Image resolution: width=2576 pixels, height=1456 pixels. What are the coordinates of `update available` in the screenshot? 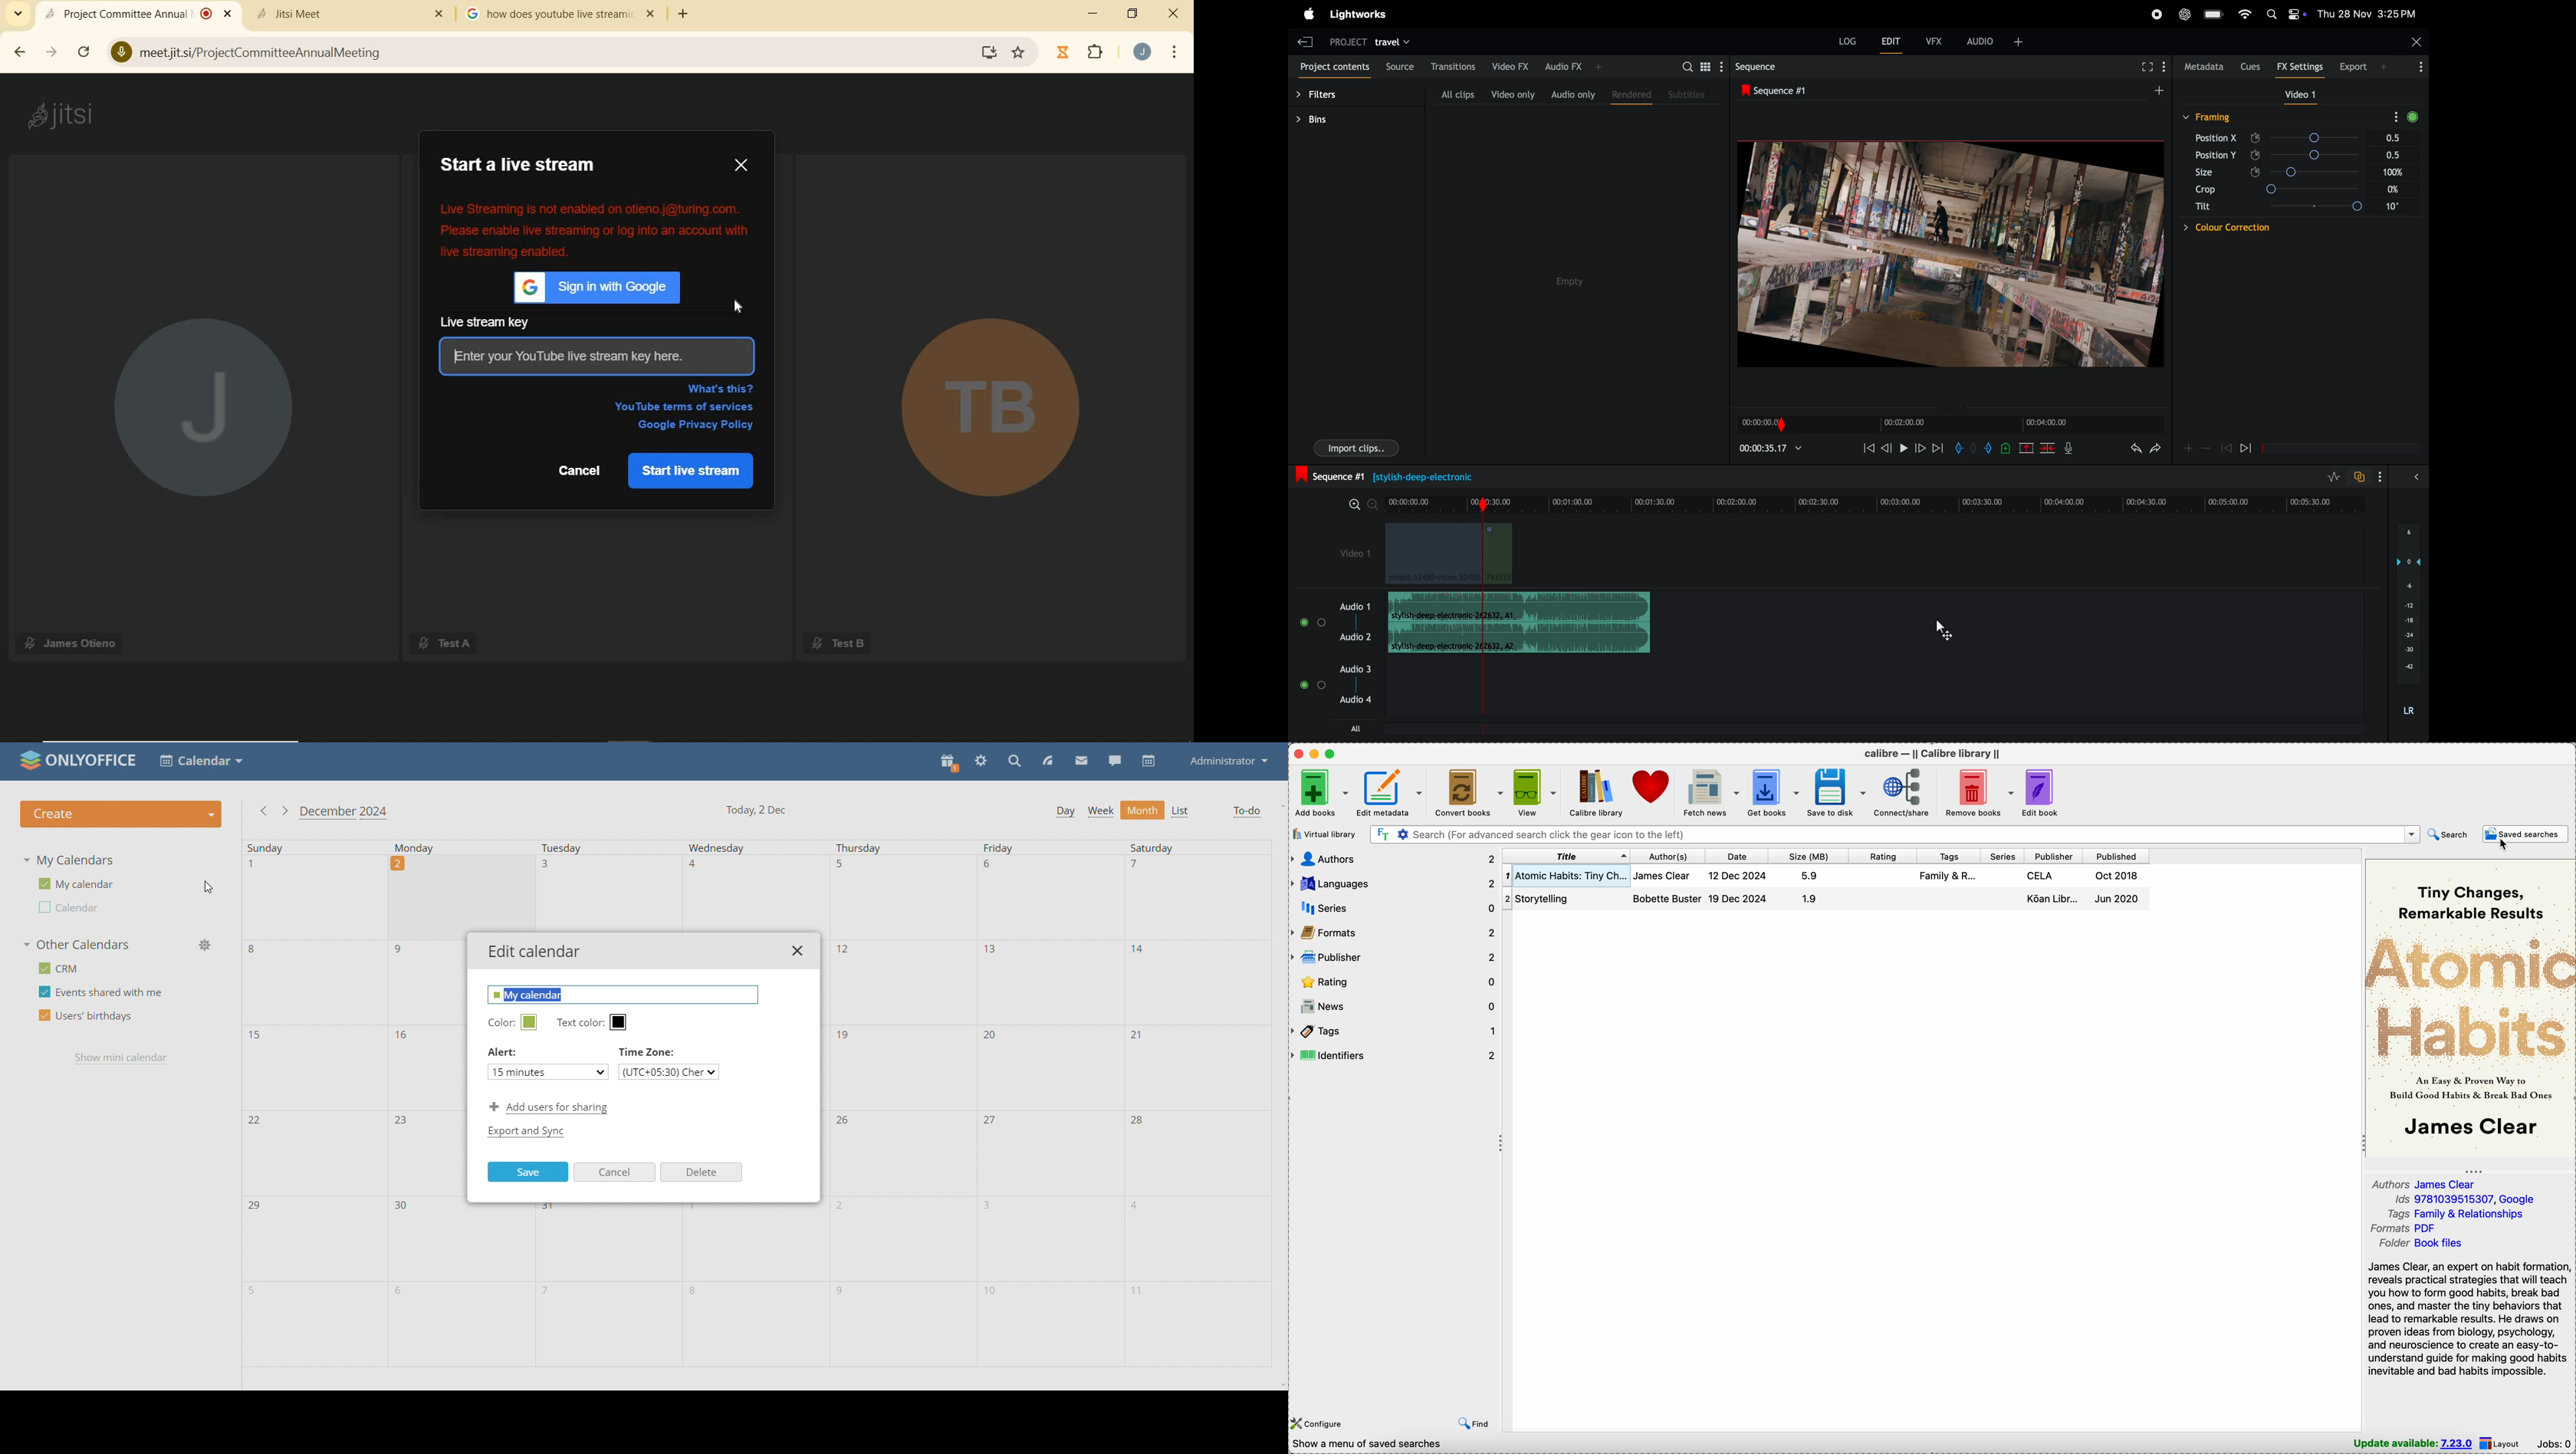 It's located at (2413, 1443).